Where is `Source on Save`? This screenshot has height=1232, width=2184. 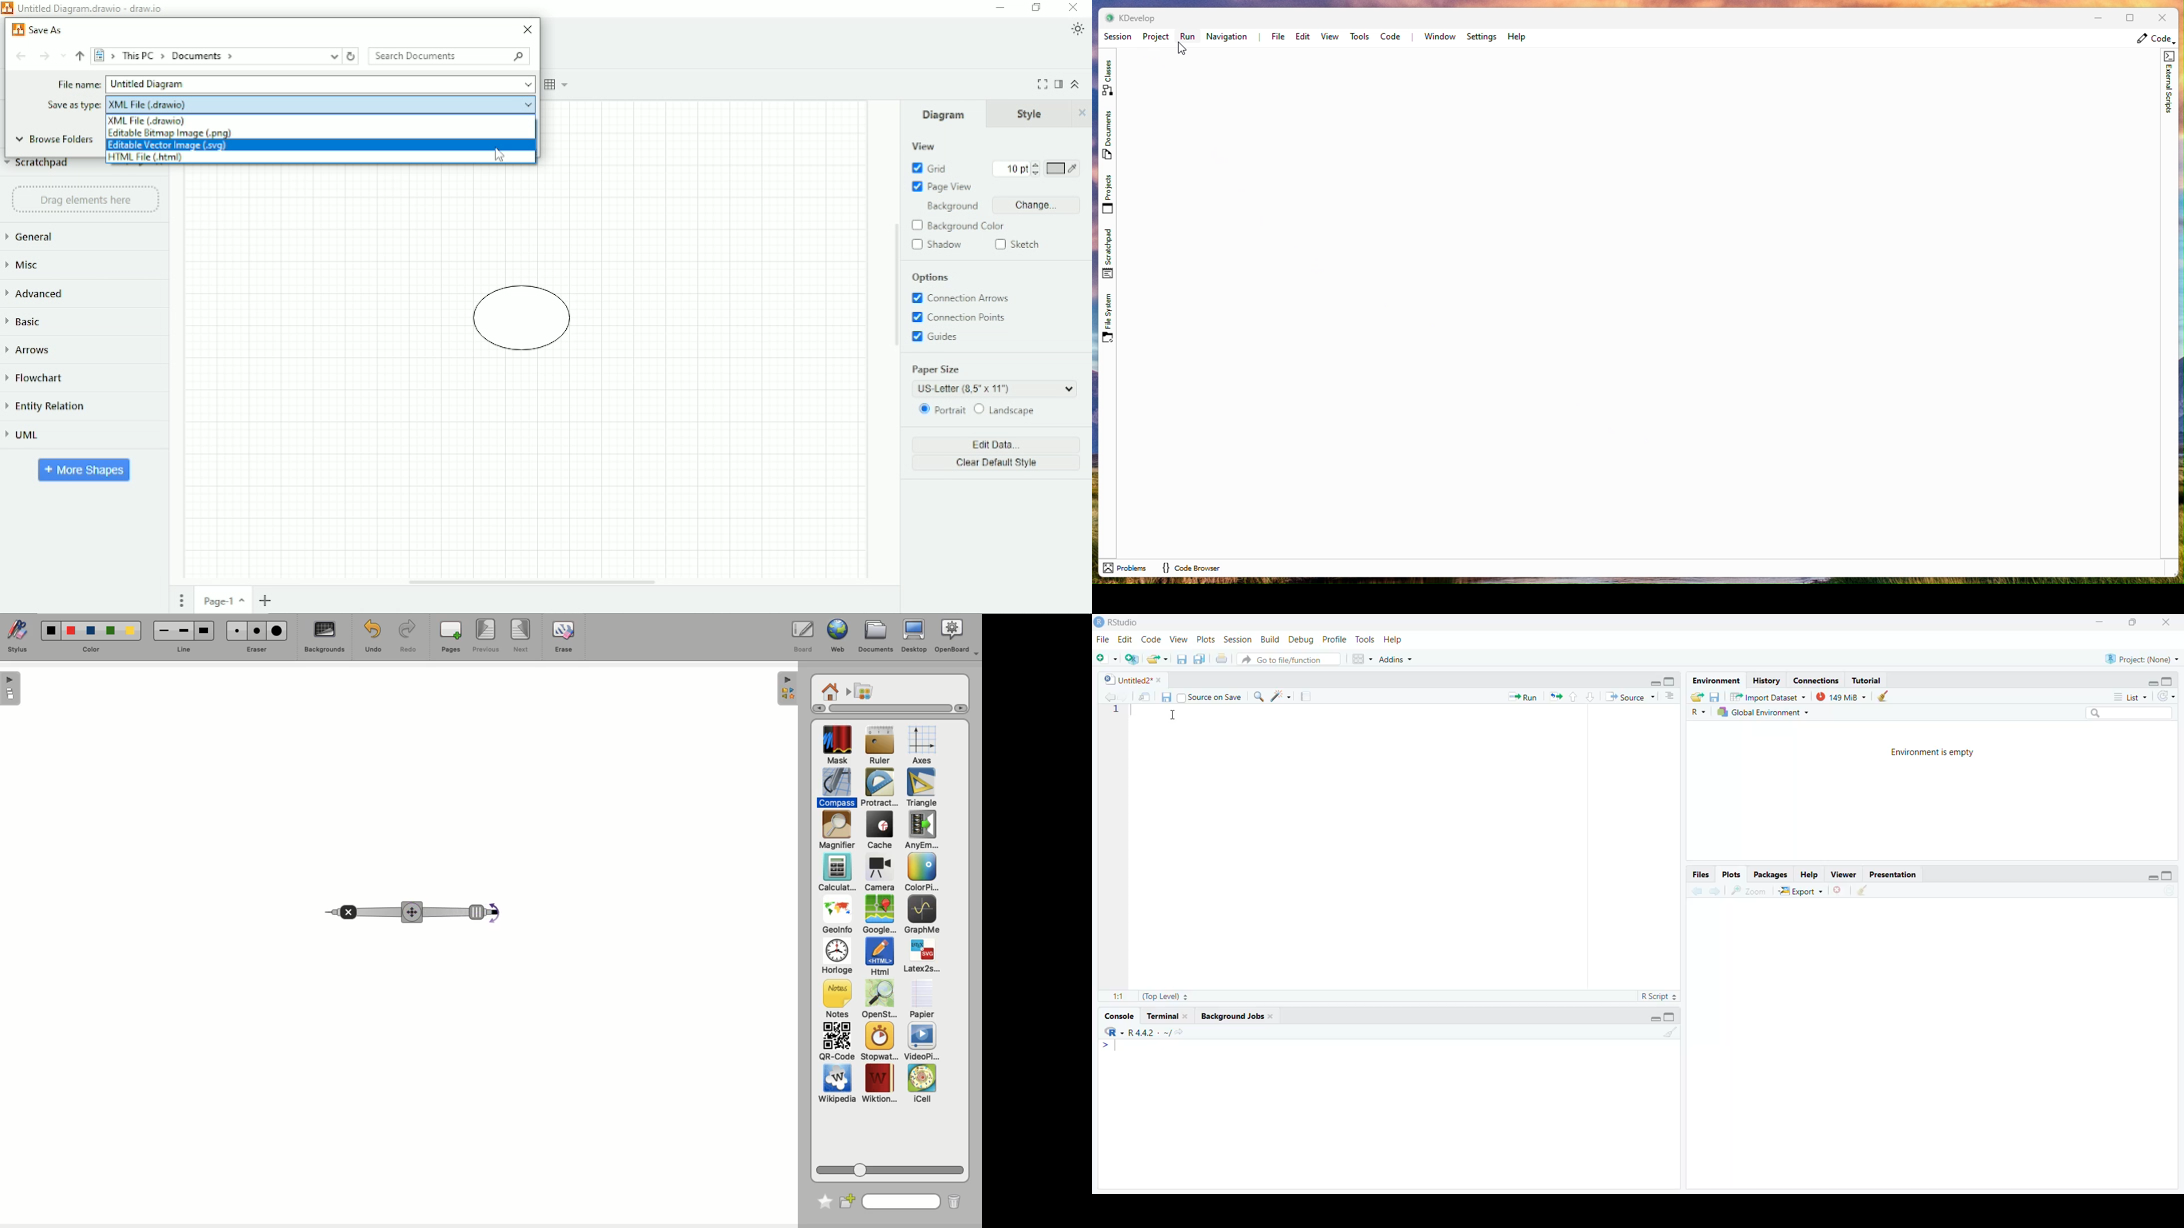
Source on Save is located at coordinates (1211, 698).